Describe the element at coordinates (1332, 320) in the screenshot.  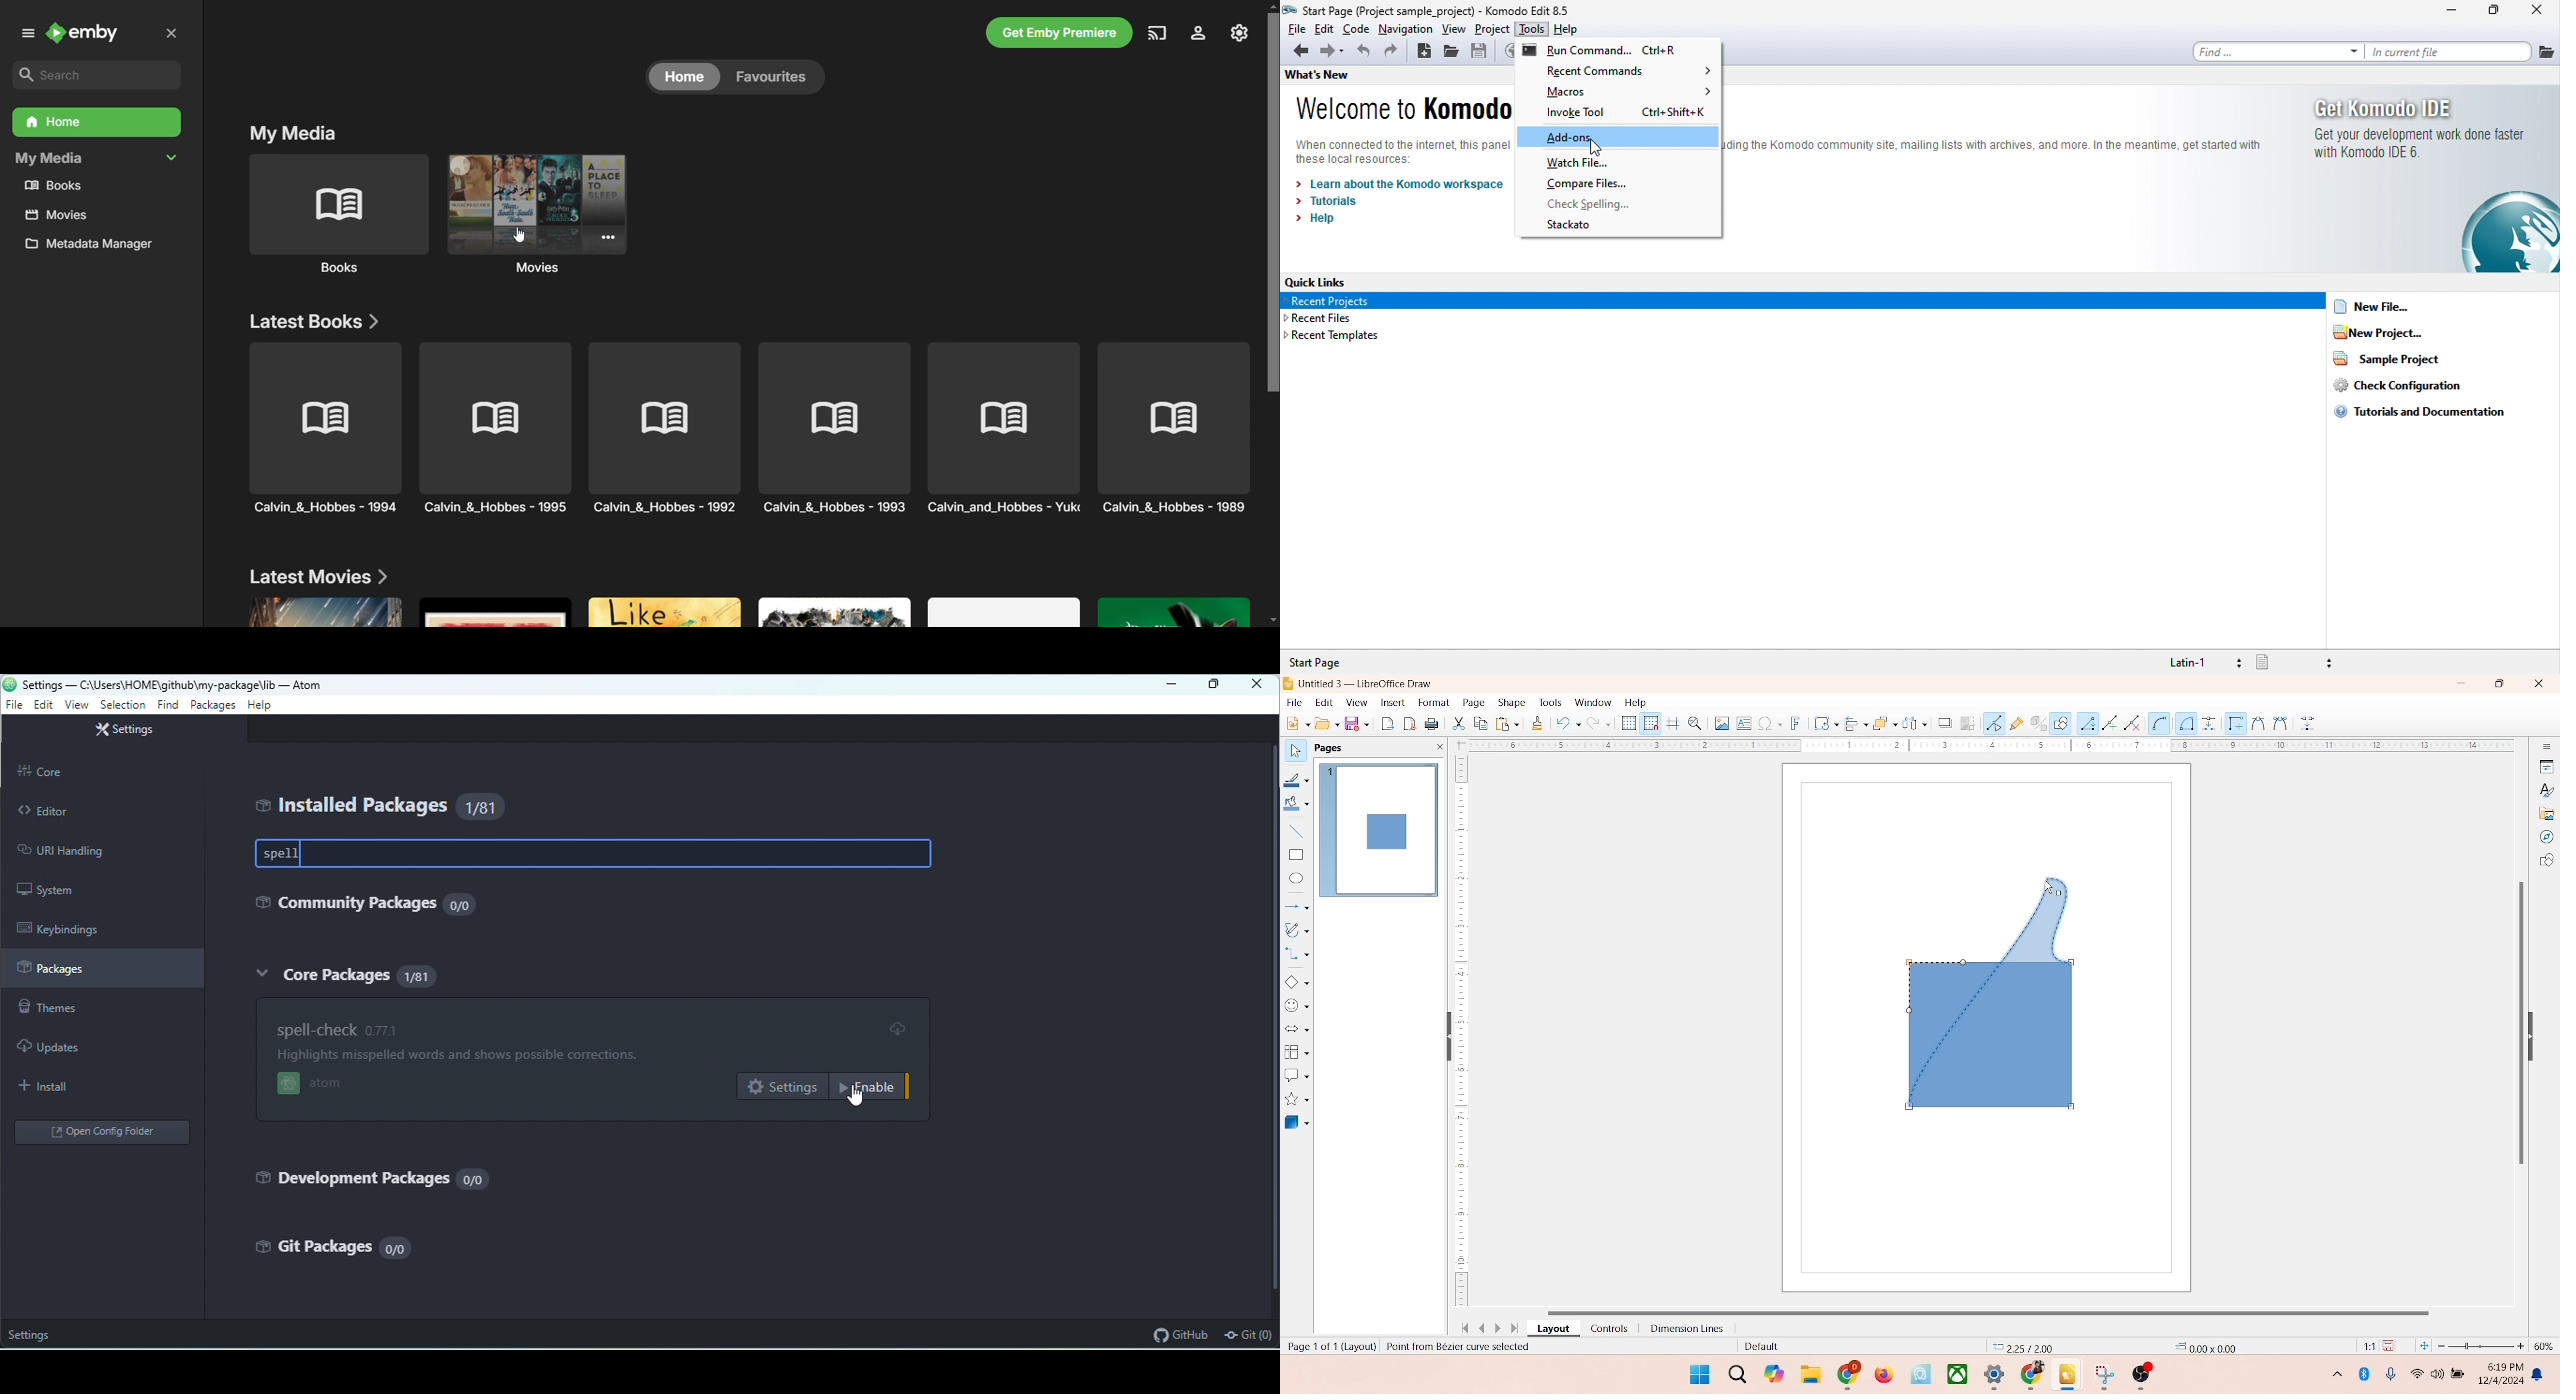
I see `recent files` at that location.